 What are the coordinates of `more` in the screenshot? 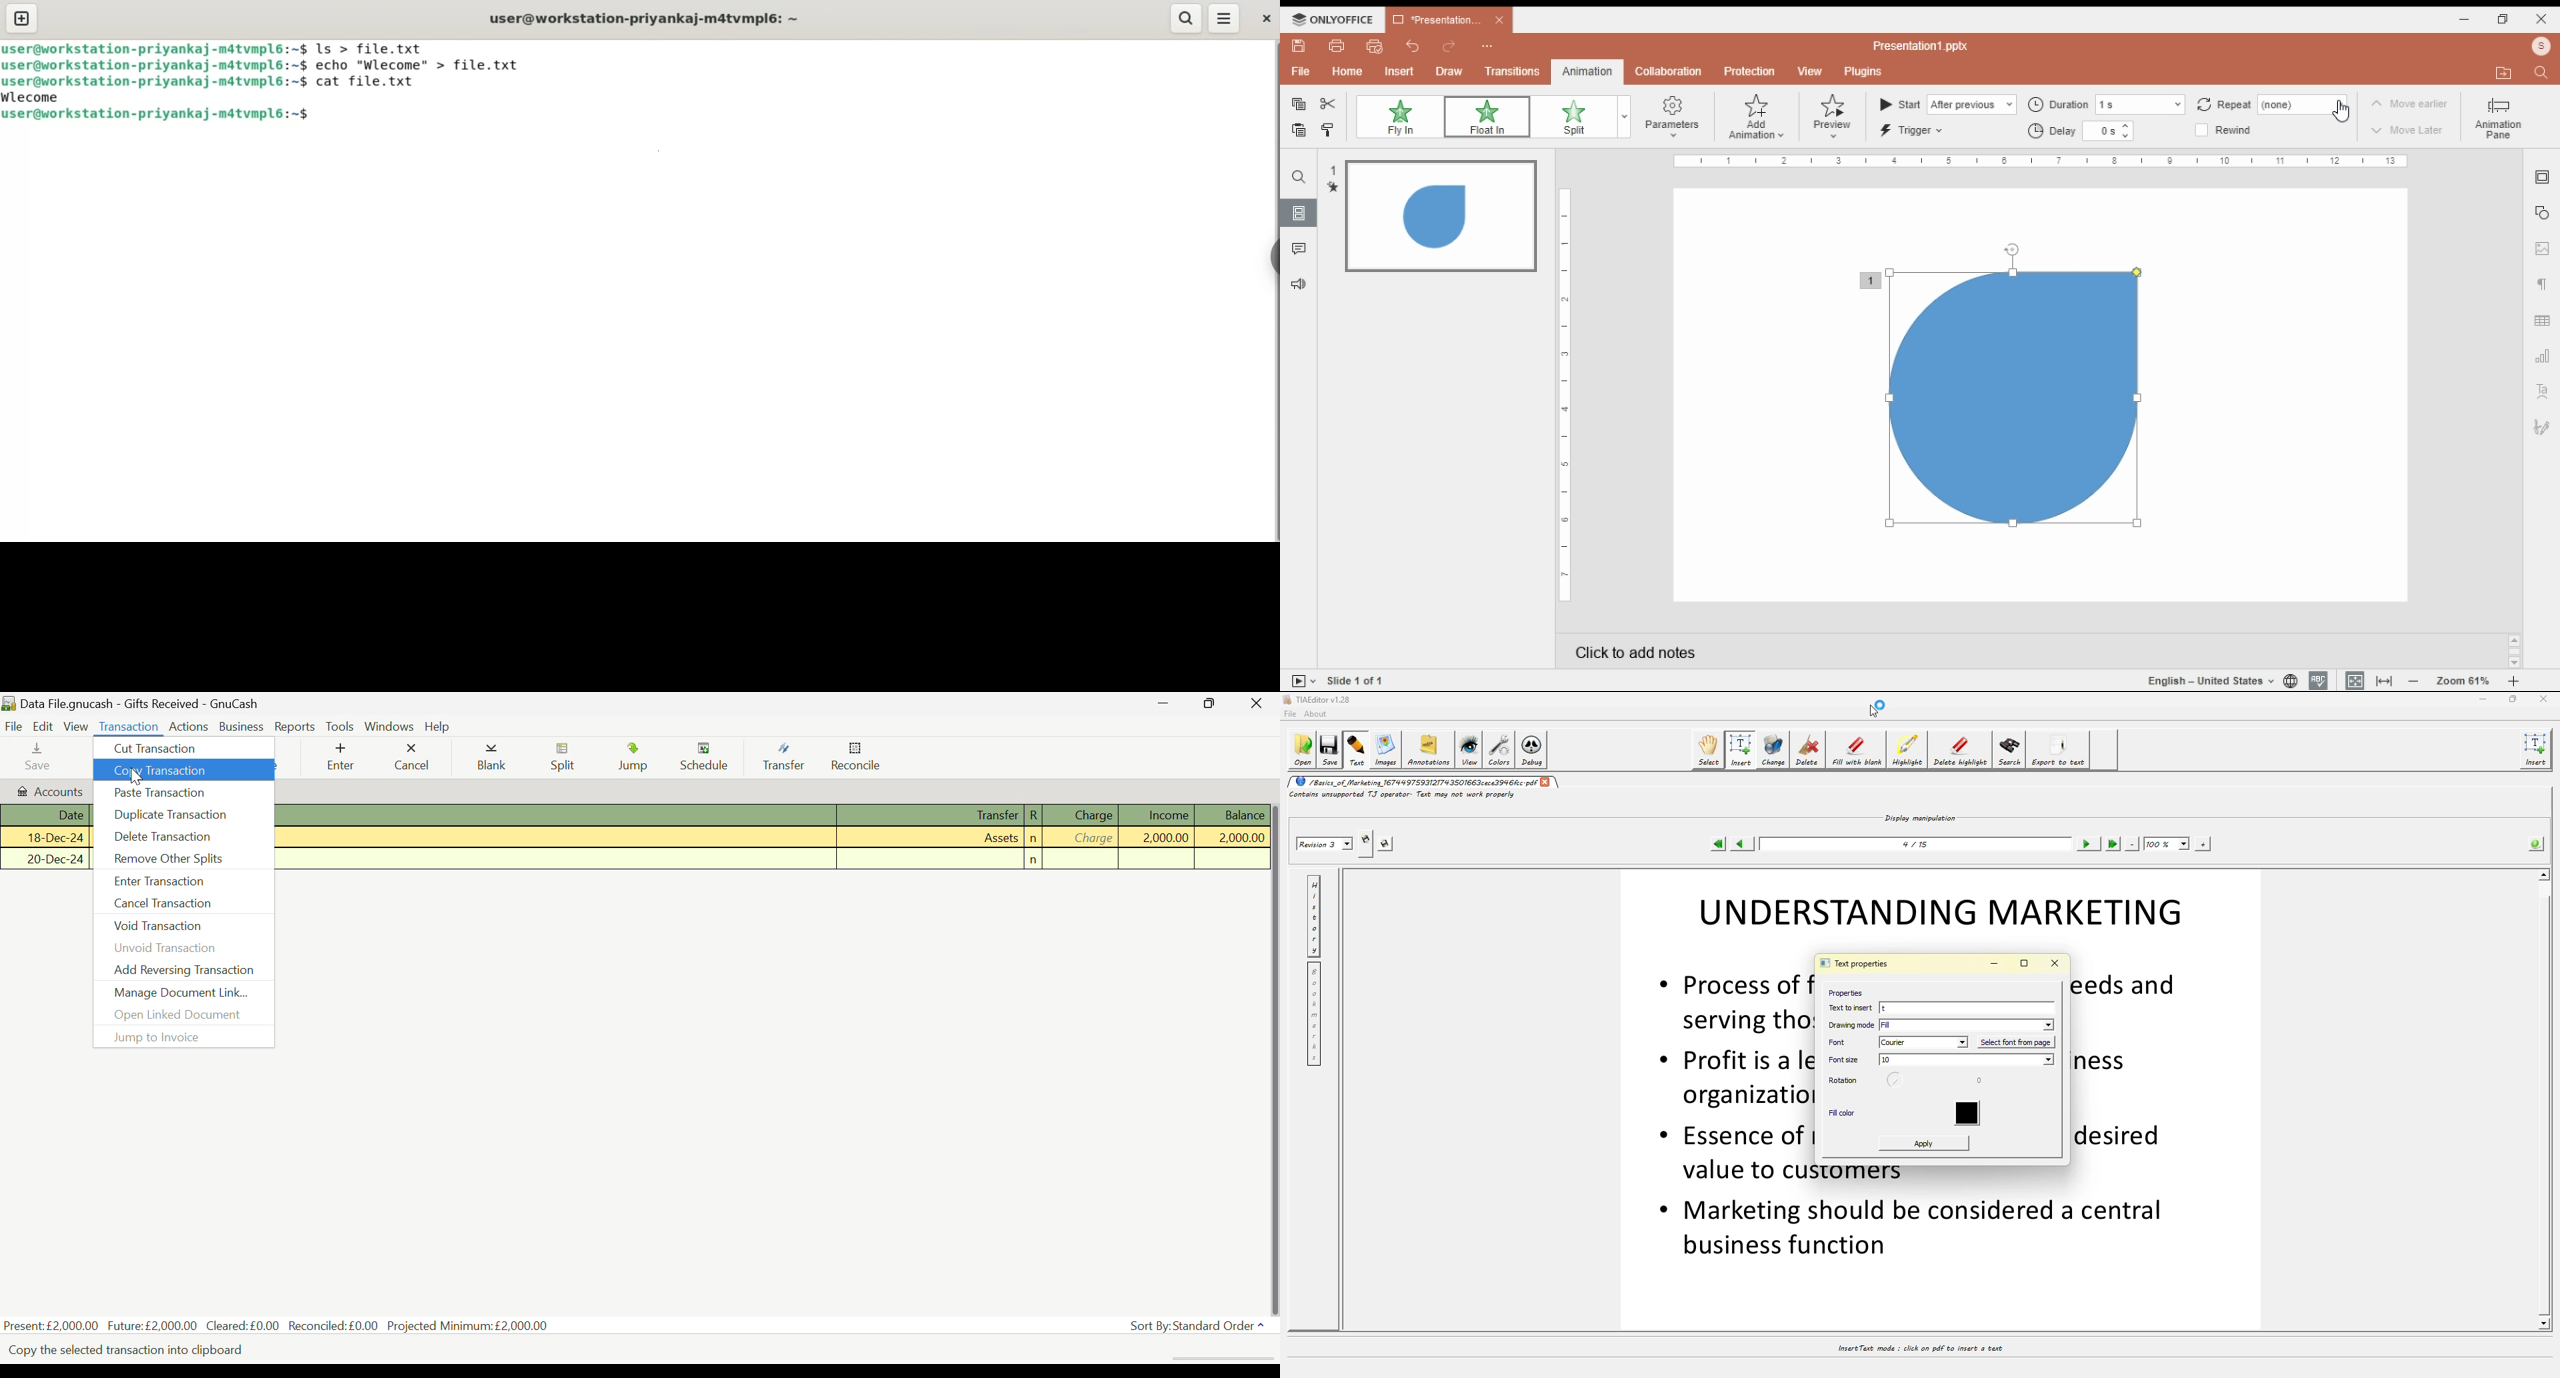 It's located at (1487, 44).